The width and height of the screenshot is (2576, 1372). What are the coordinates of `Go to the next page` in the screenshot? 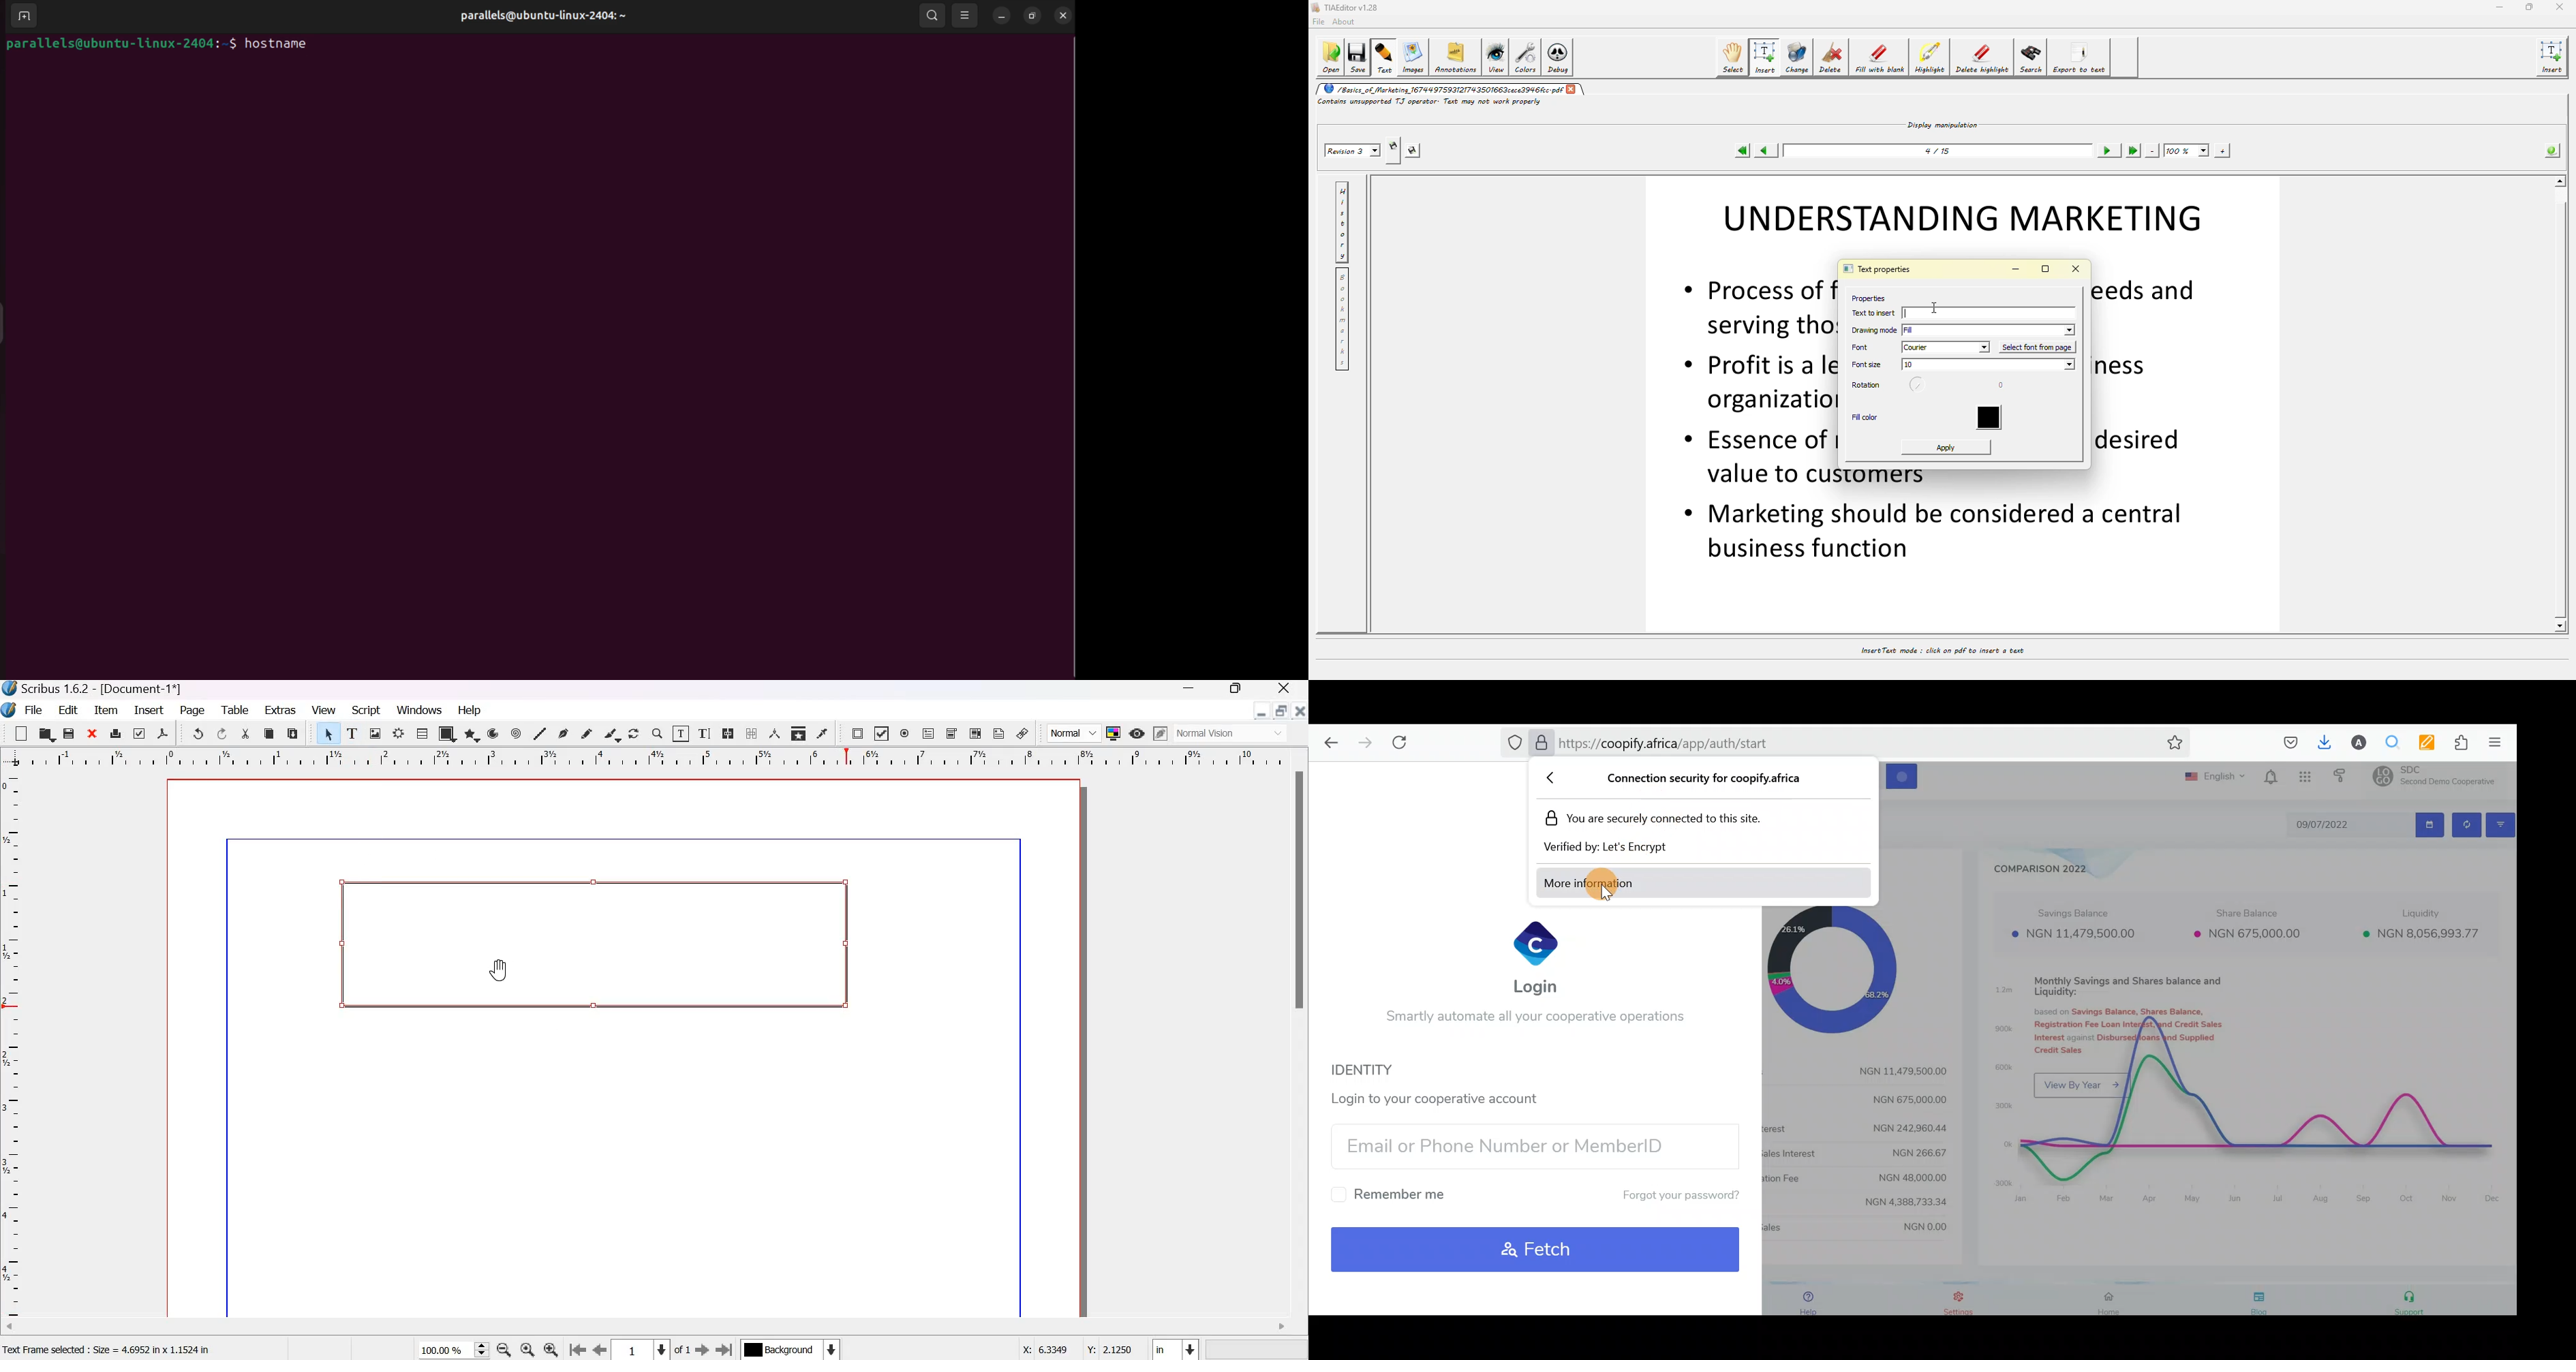 It's located at (702, 1350).